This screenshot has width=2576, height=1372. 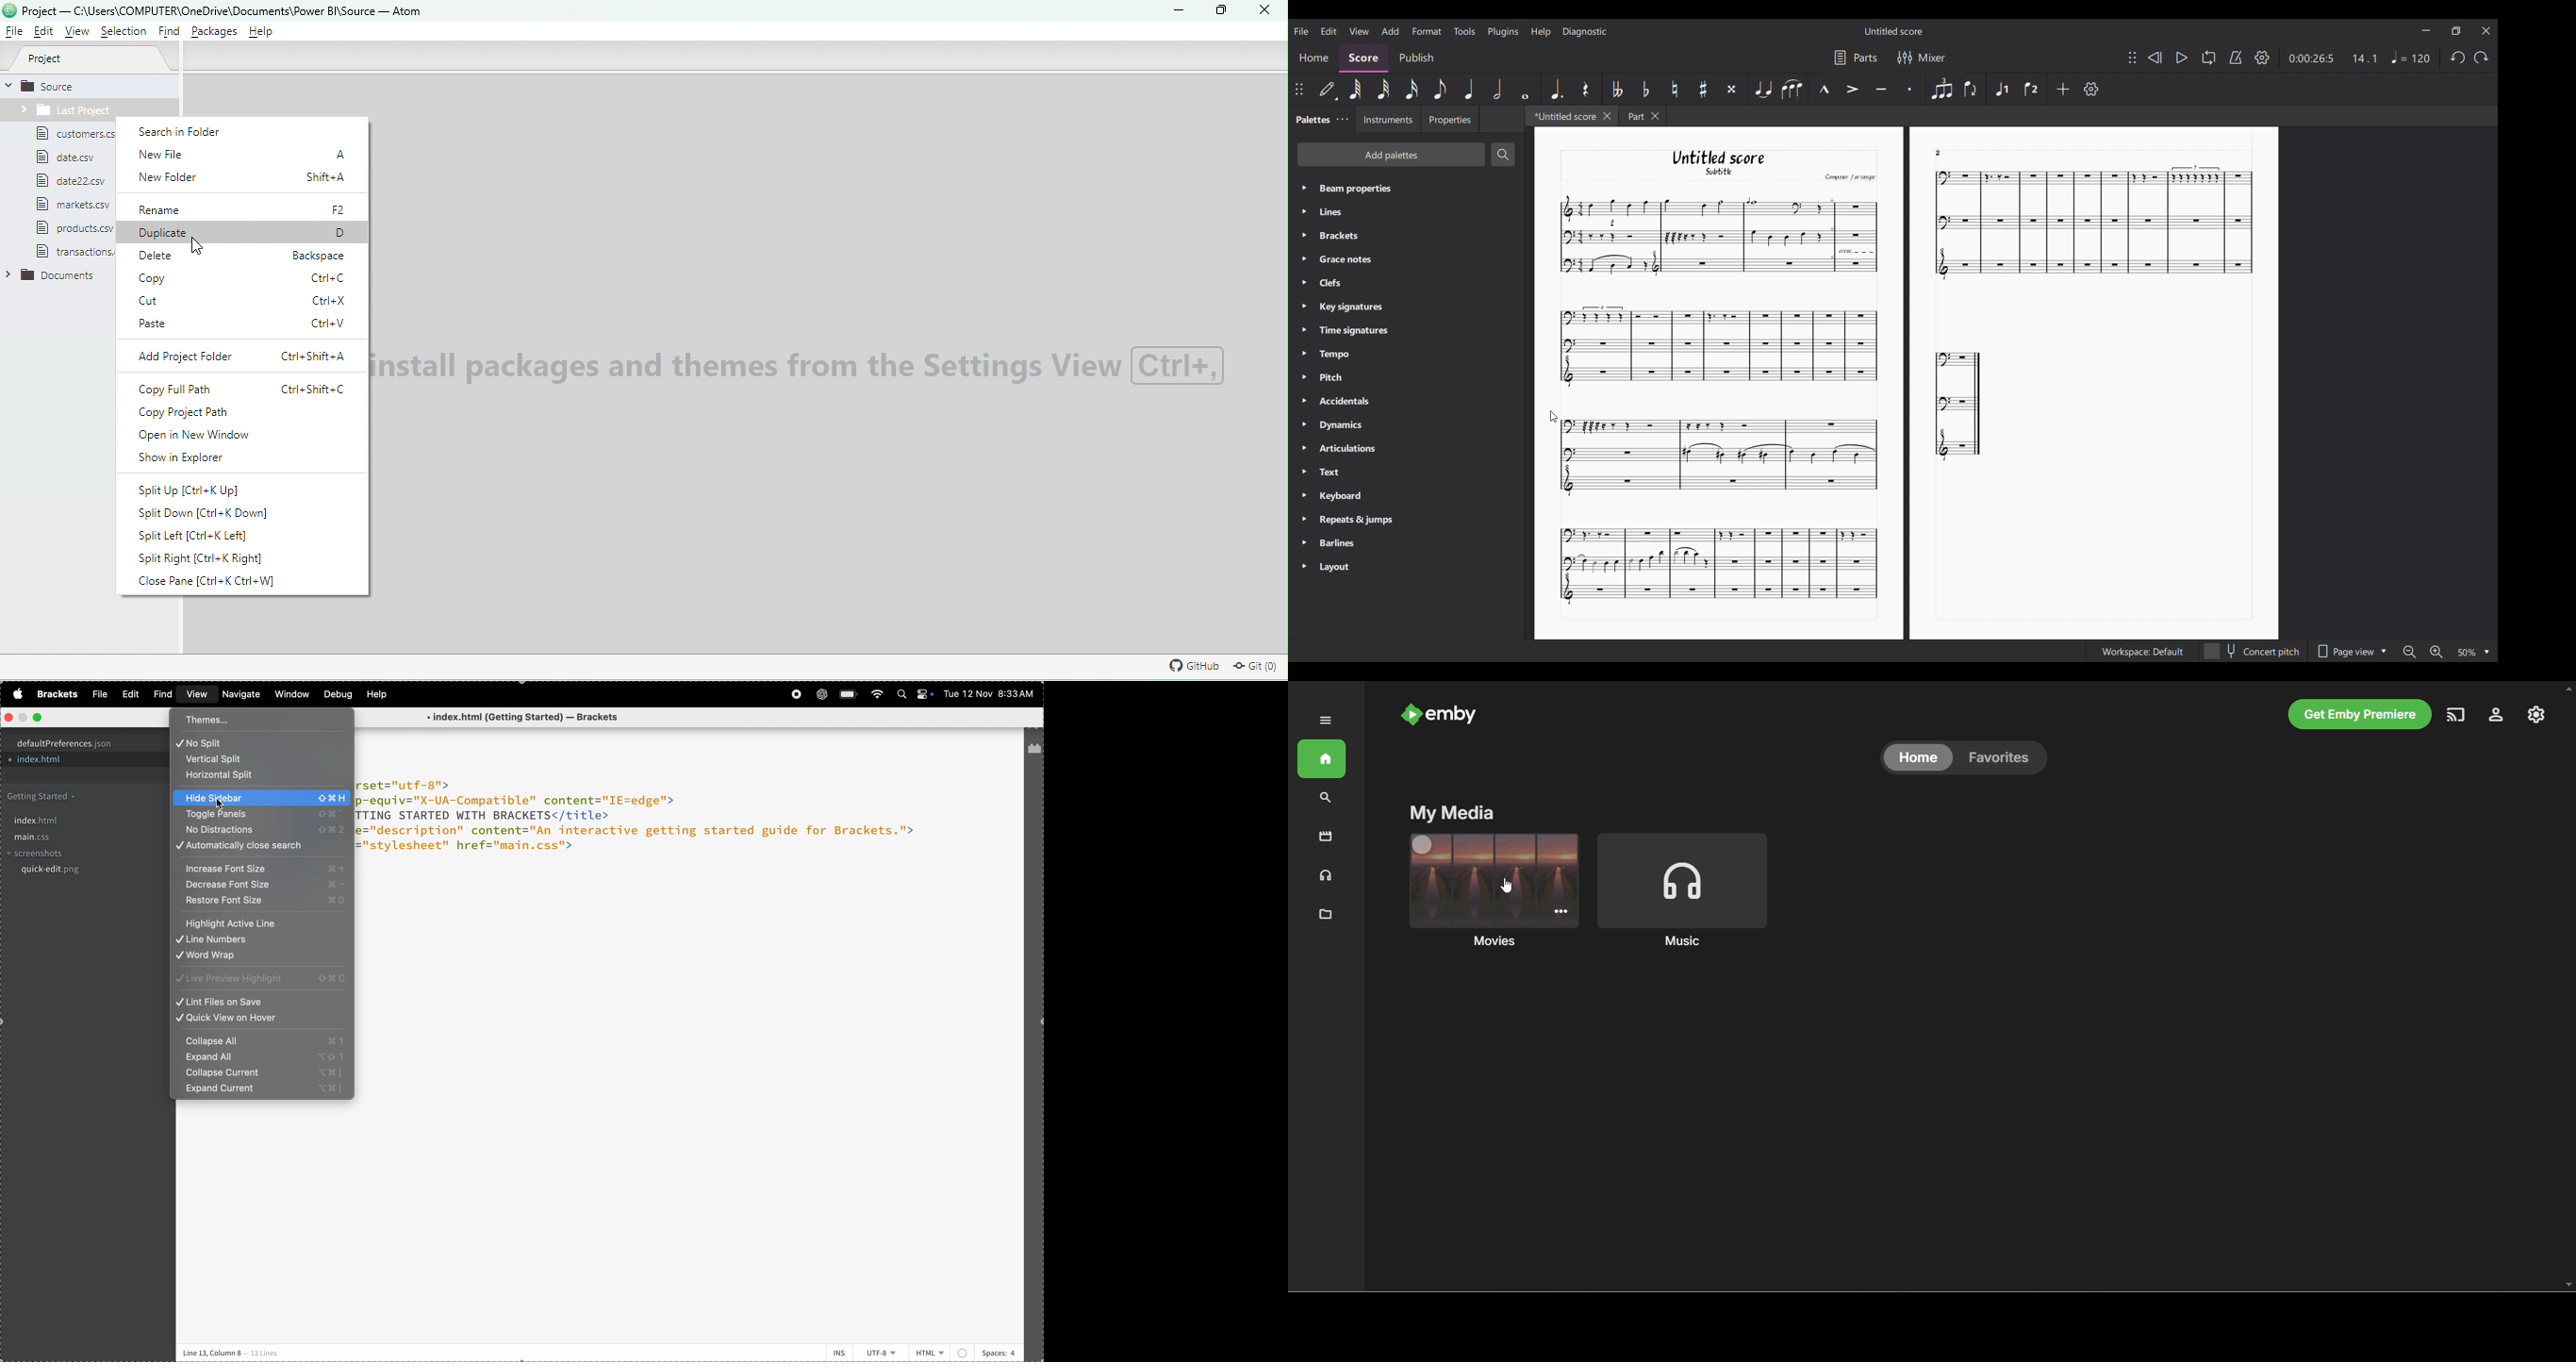 I want to click on Untitled score, so click(x=1894, y=32).